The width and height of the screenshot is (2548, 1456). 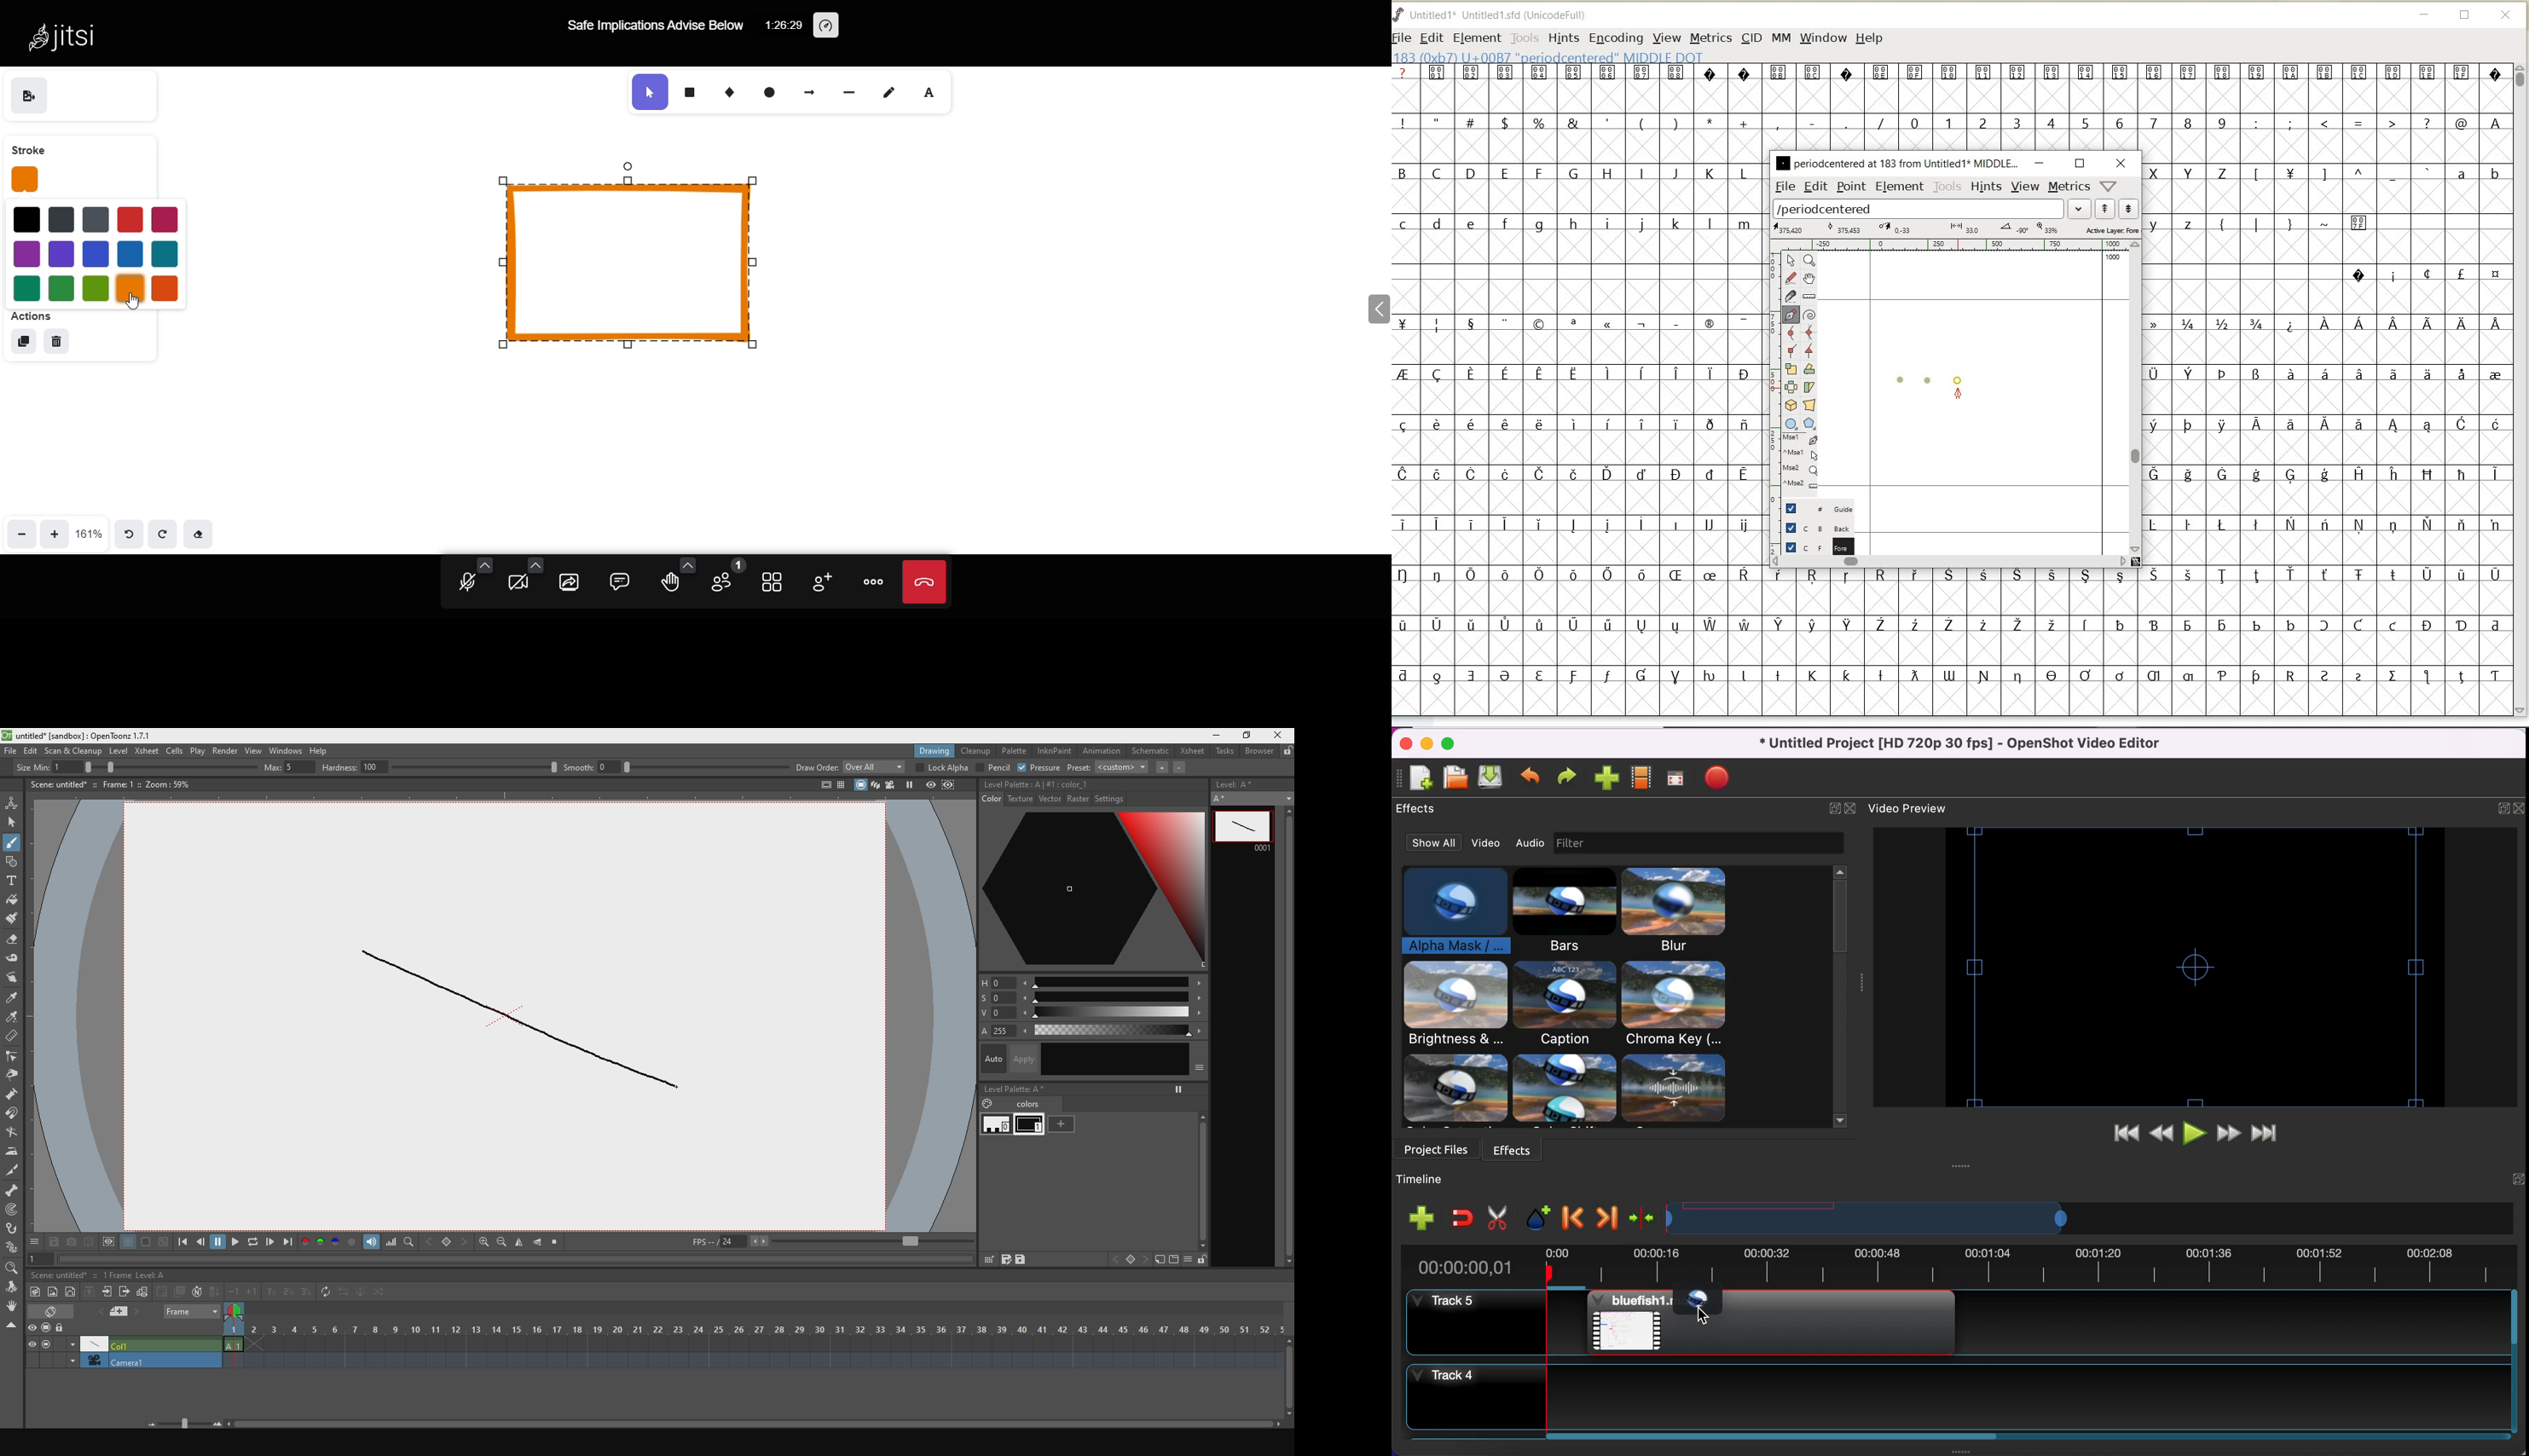 I want to click on RESTORE, so click(x=2466, y=17).